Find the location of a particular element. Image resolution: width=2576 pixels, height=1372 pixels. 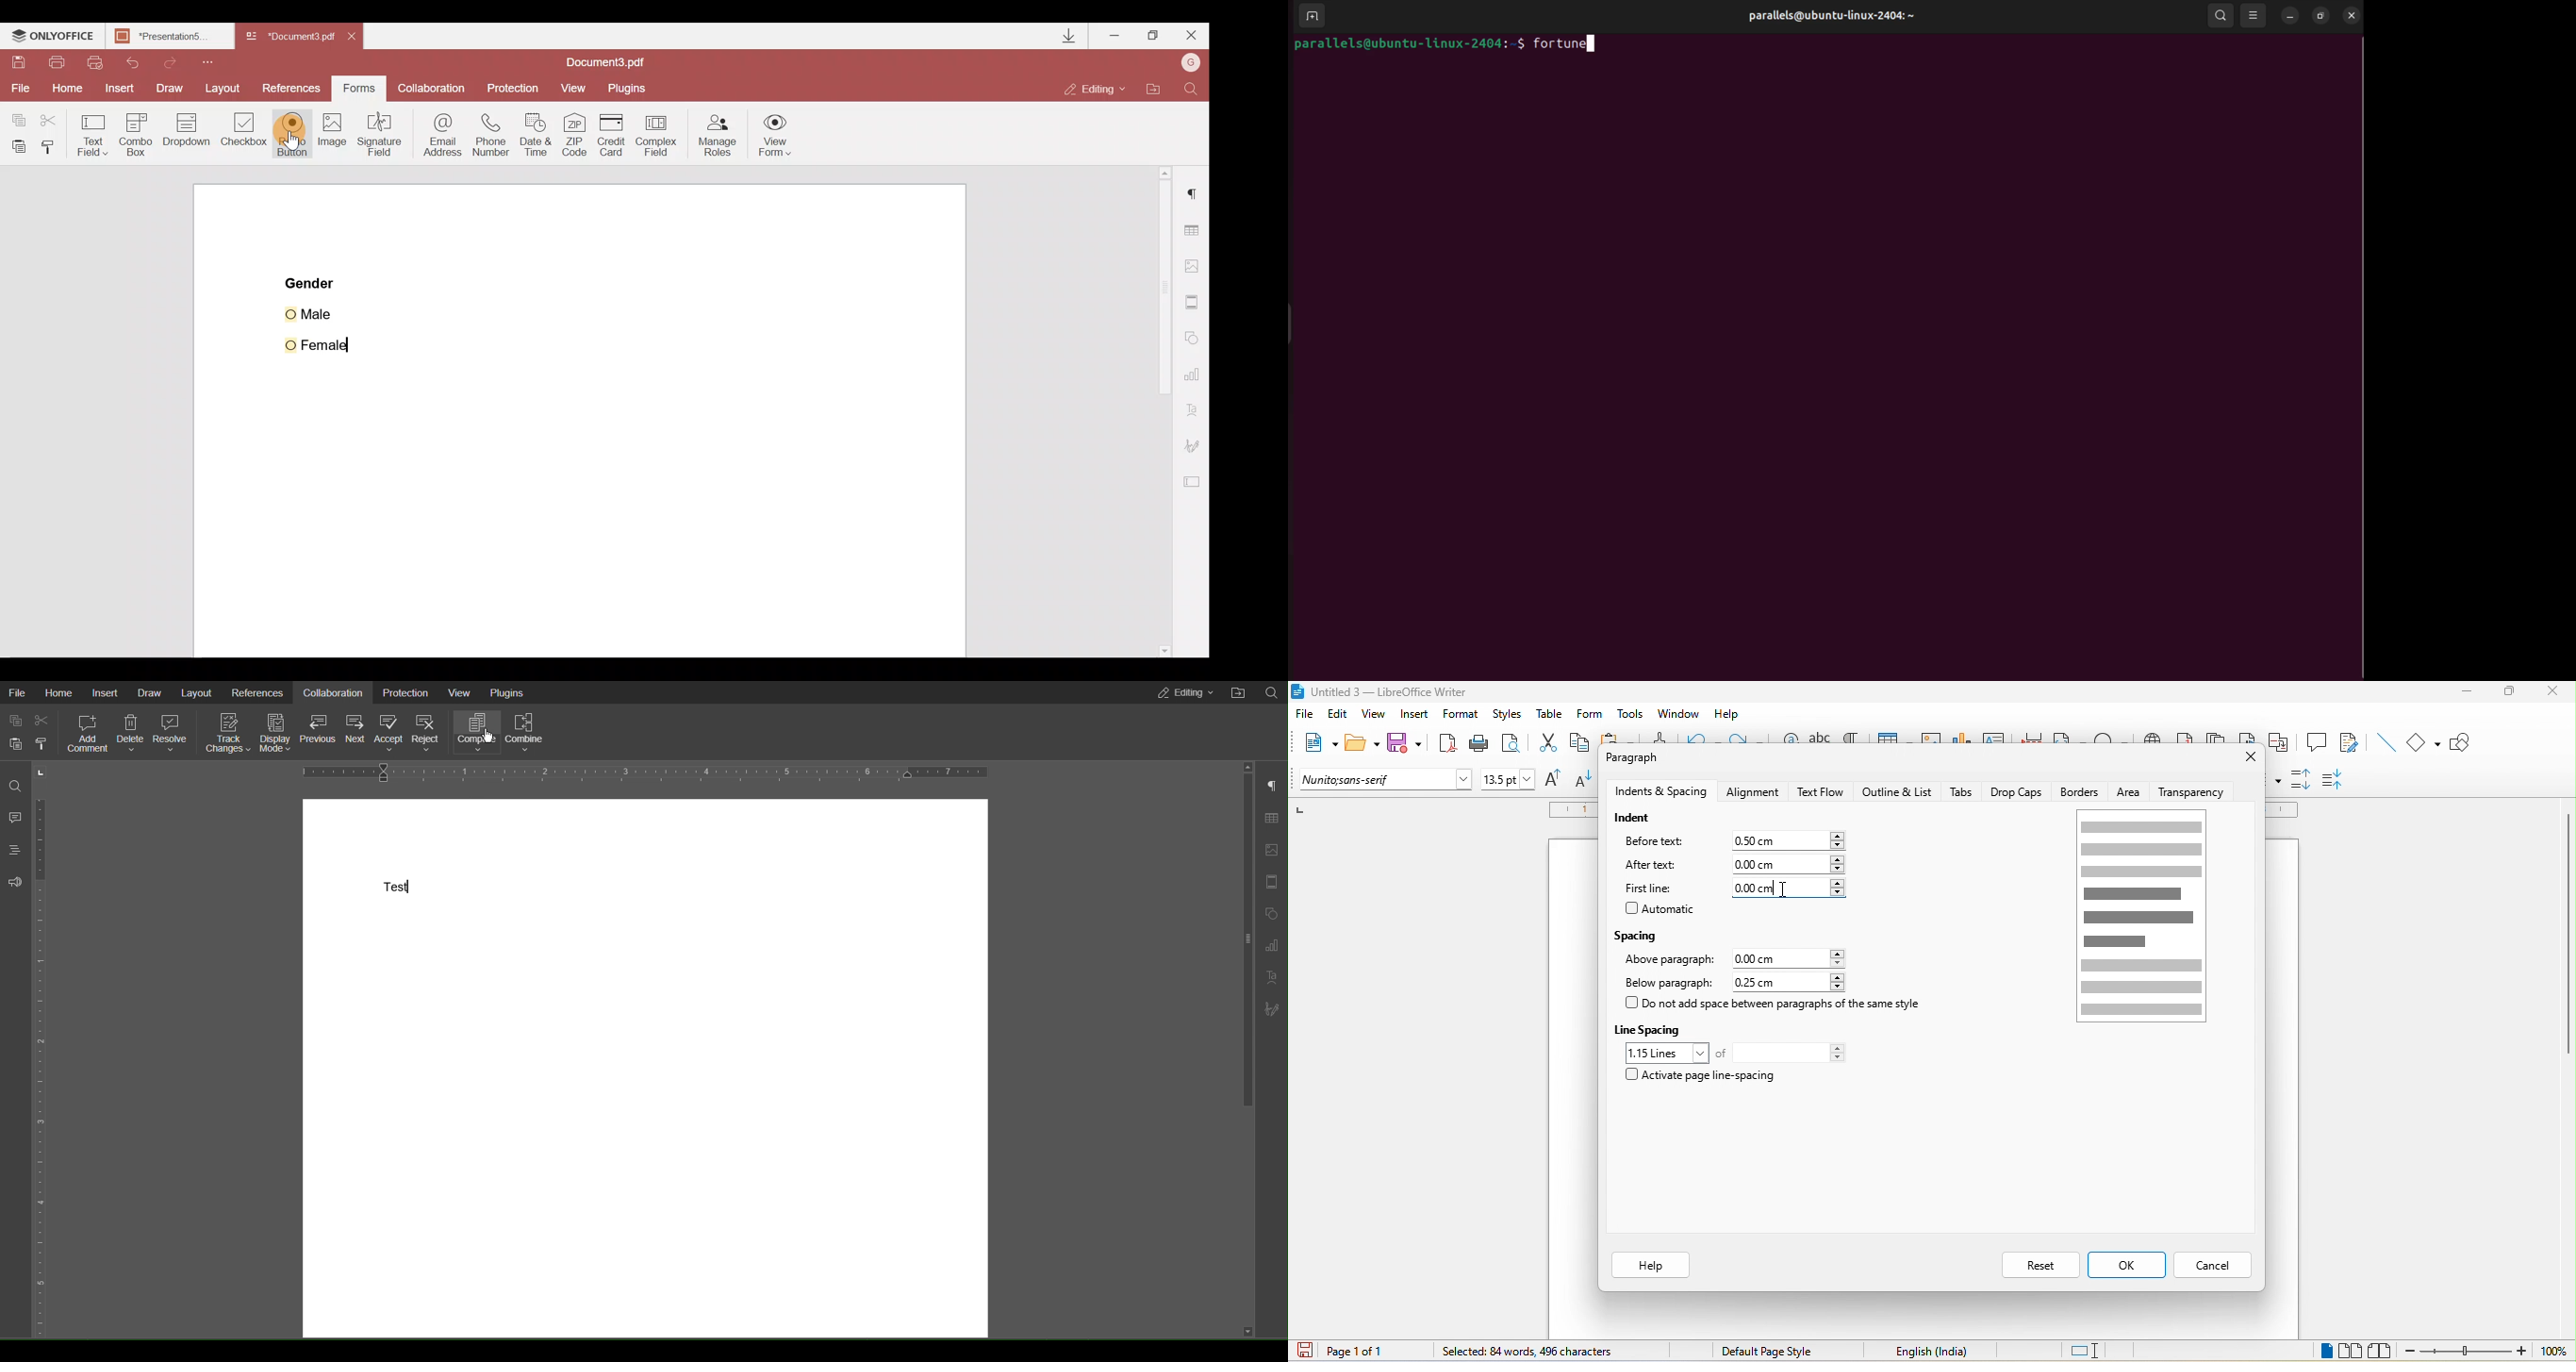

window is located at coordinates (1679, 714).